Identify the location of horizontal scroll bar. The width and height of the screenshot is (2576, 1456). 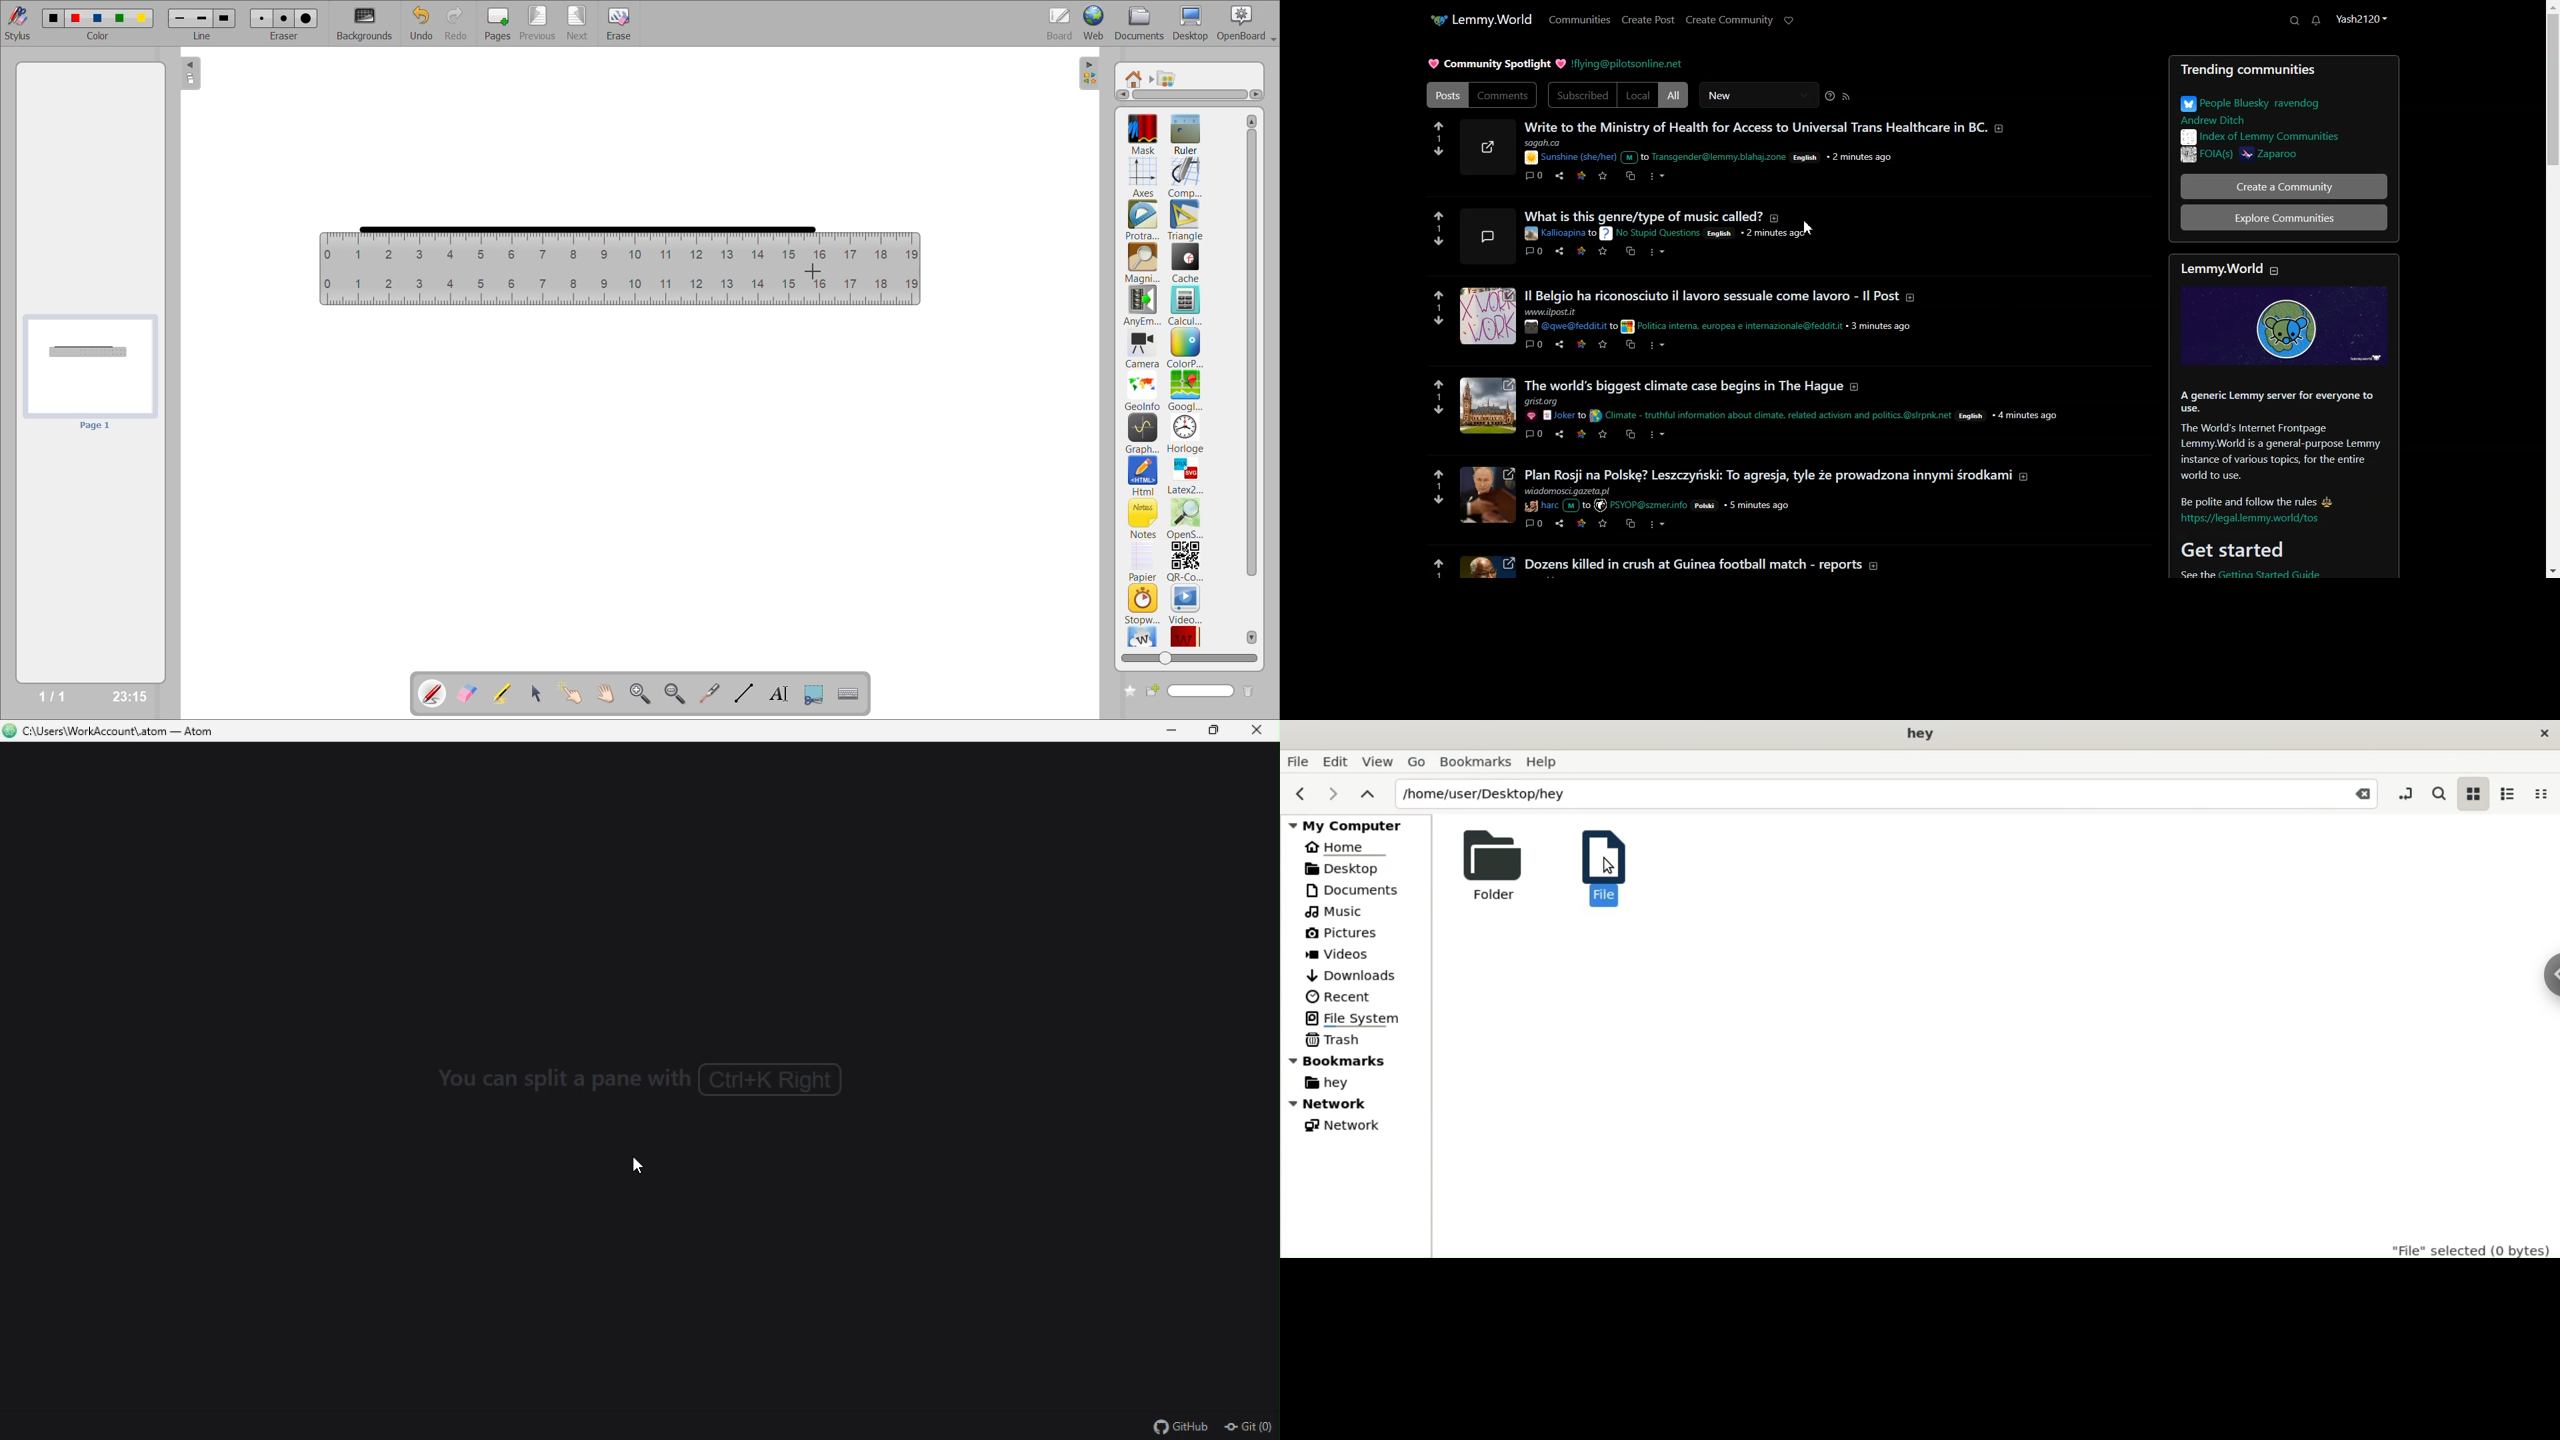
(1191, 95).